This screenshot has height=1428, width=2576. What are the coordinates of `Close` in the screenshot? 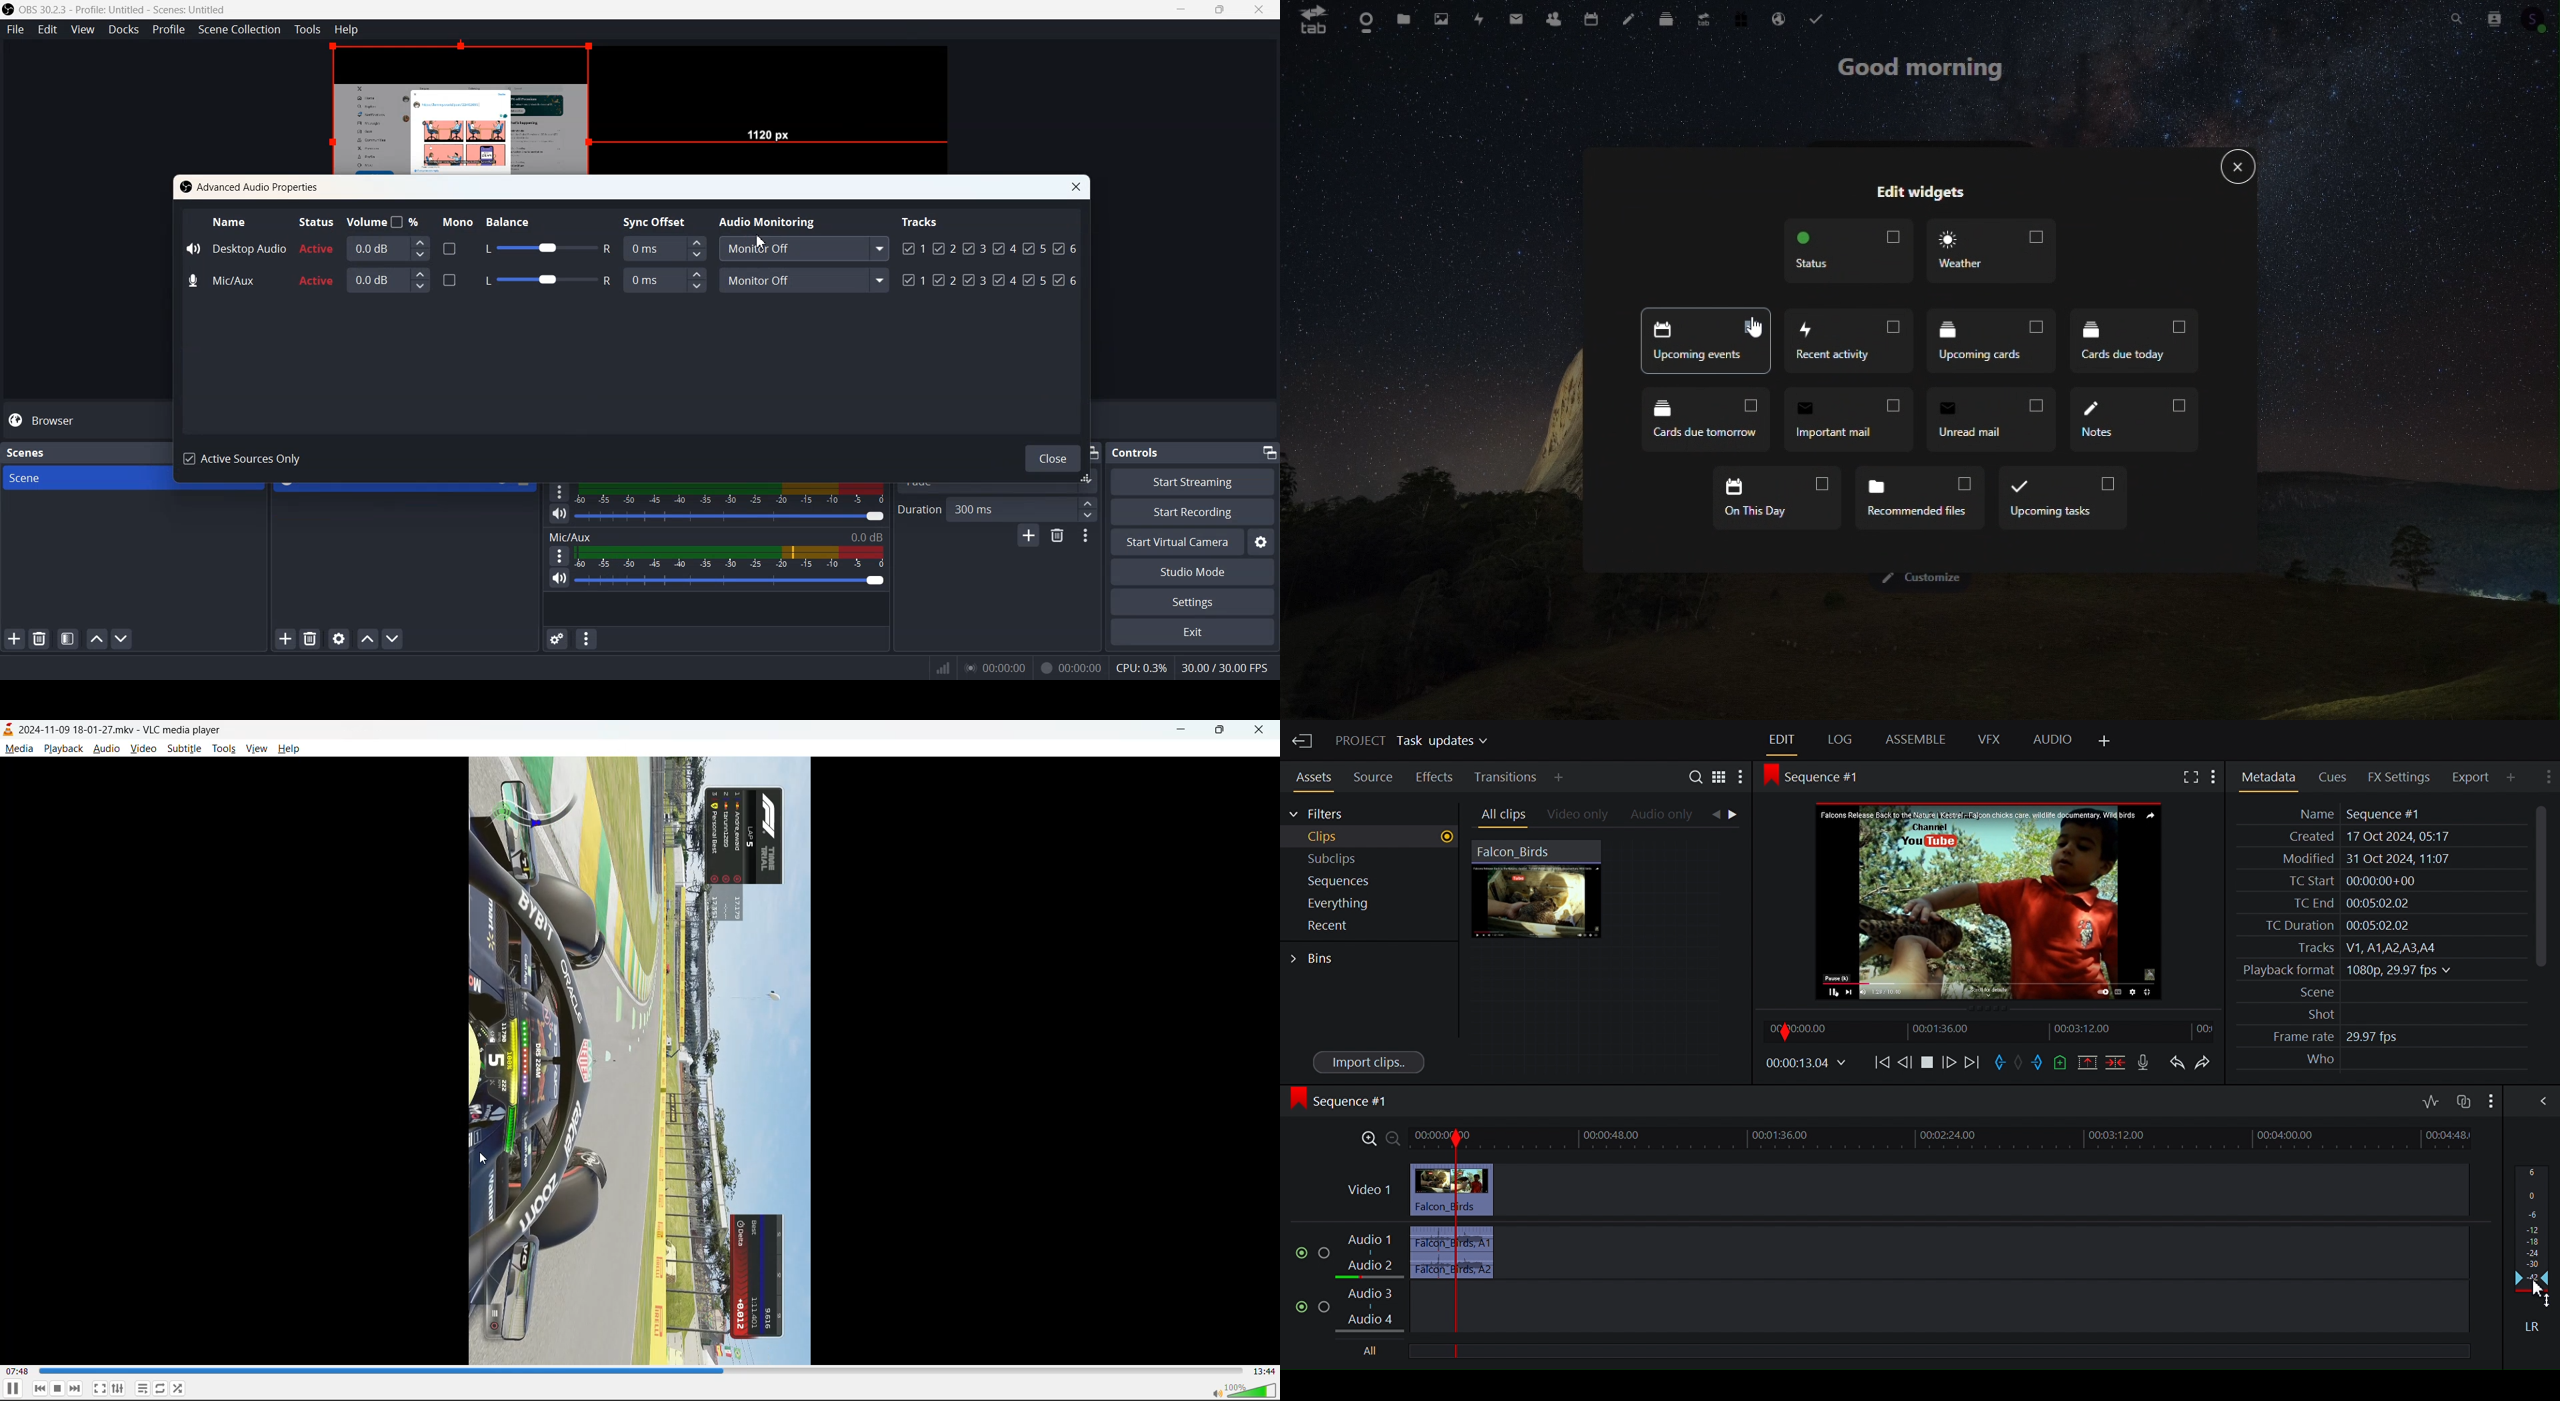 It's located at (1077, 187).